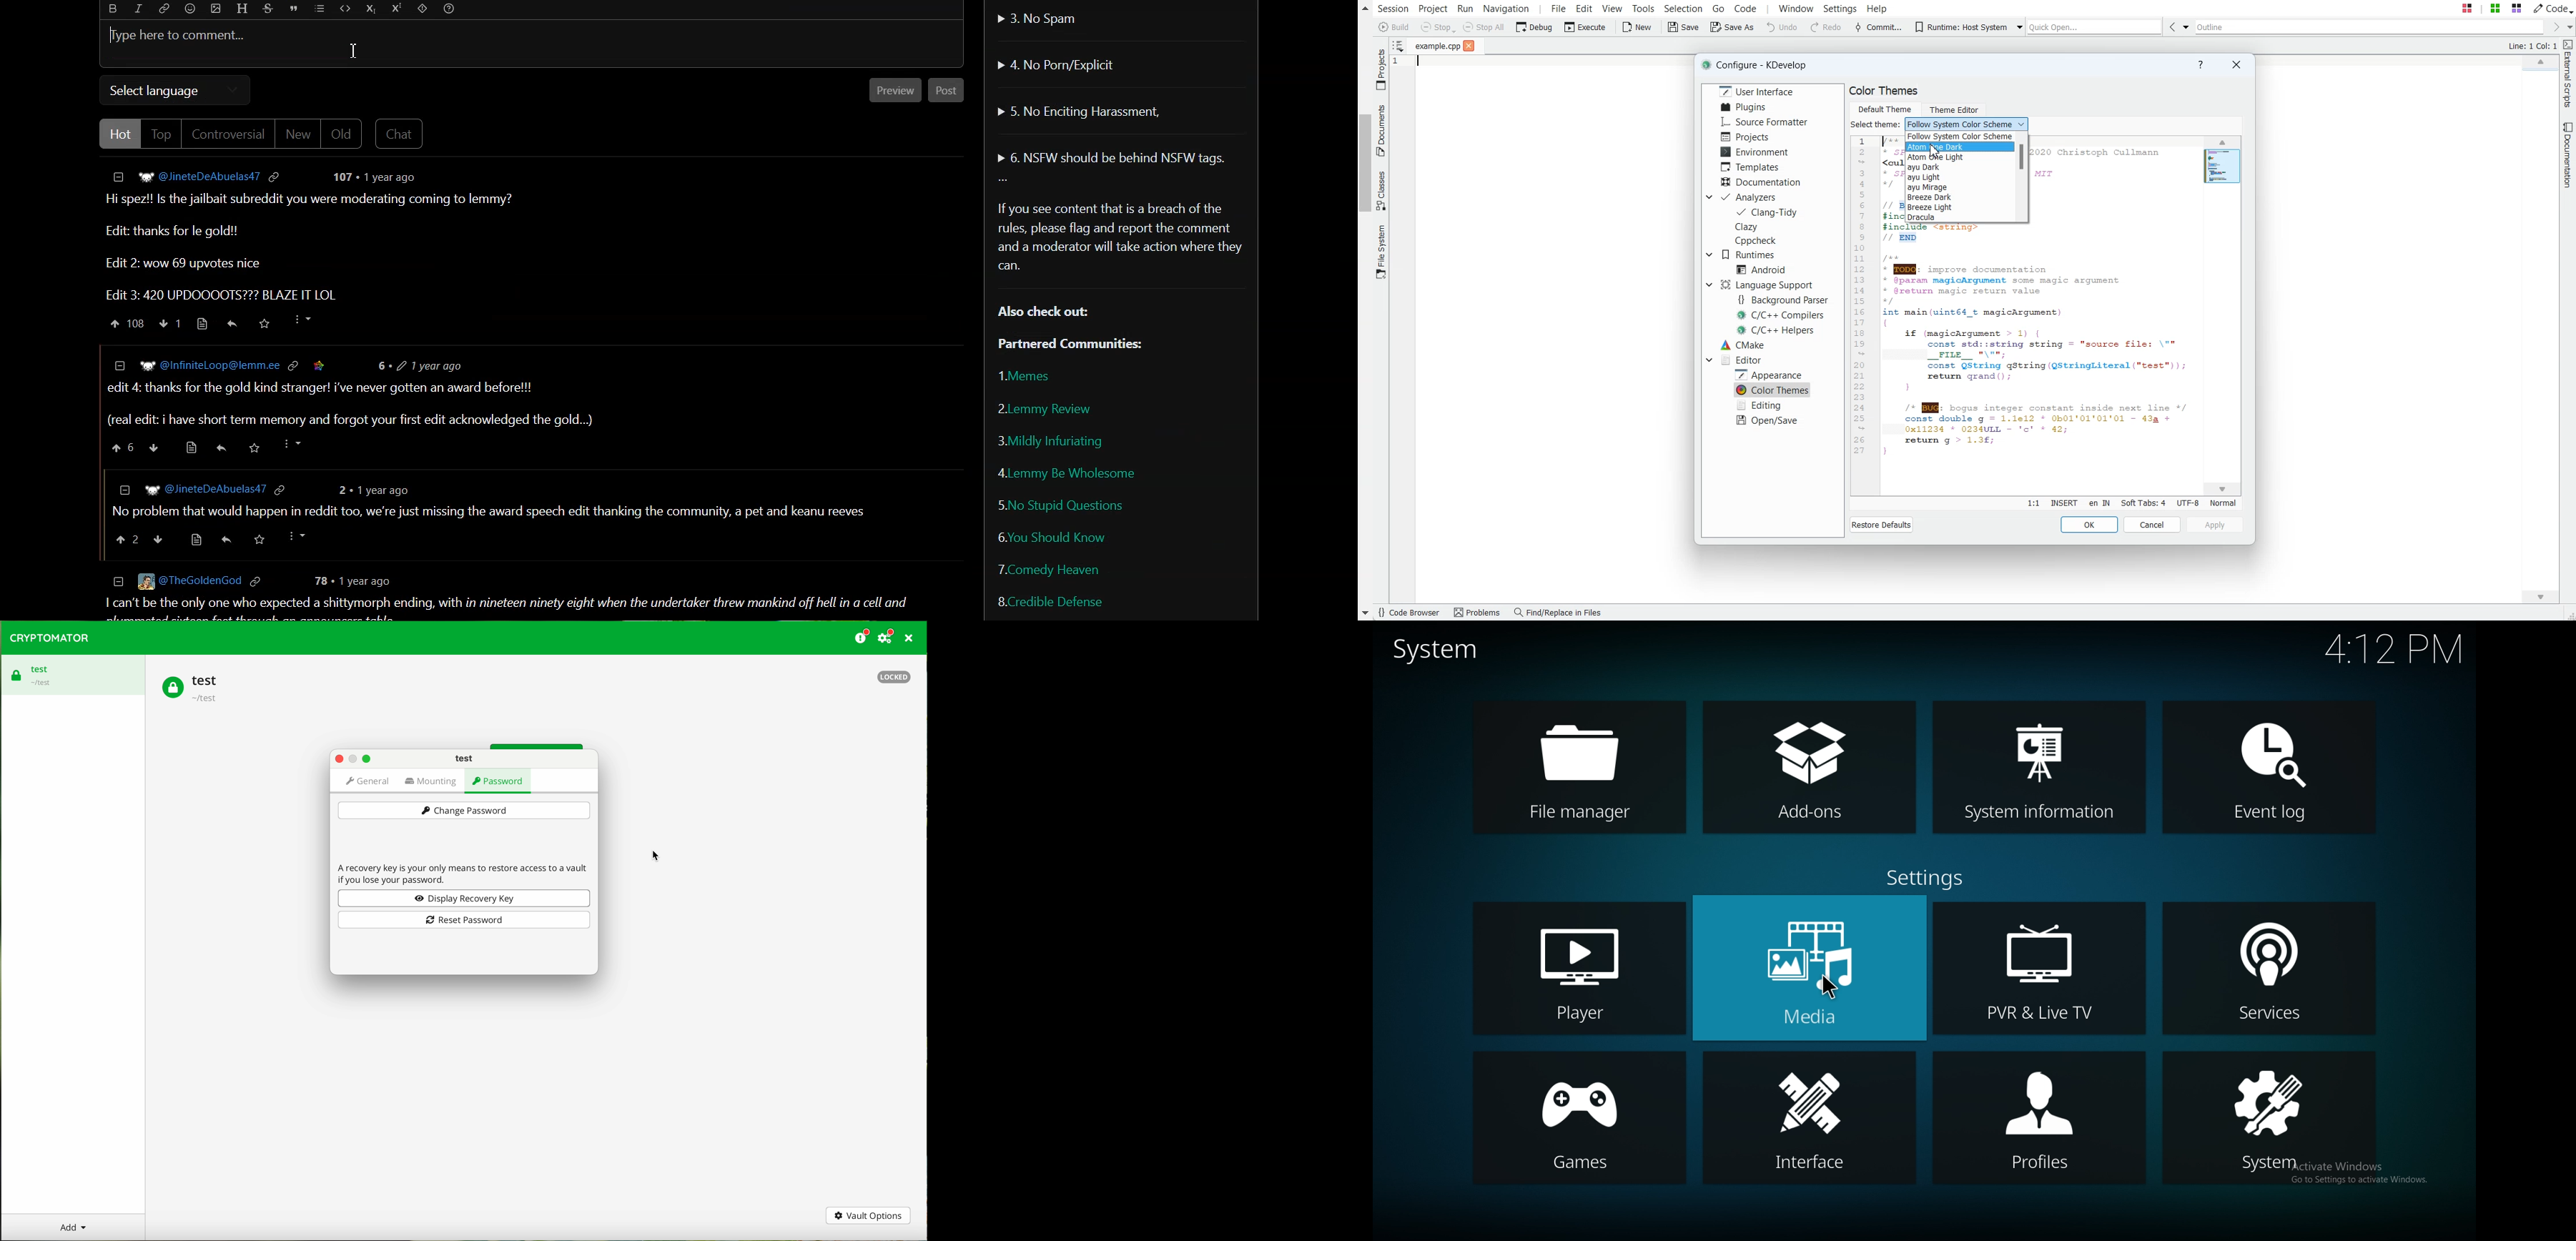 This screenshot has width=2576, height=1260. What do you see at coordinates (2040, 1117) in the screenshot?
I see `profiles` at bounding box center [2040, 1117].